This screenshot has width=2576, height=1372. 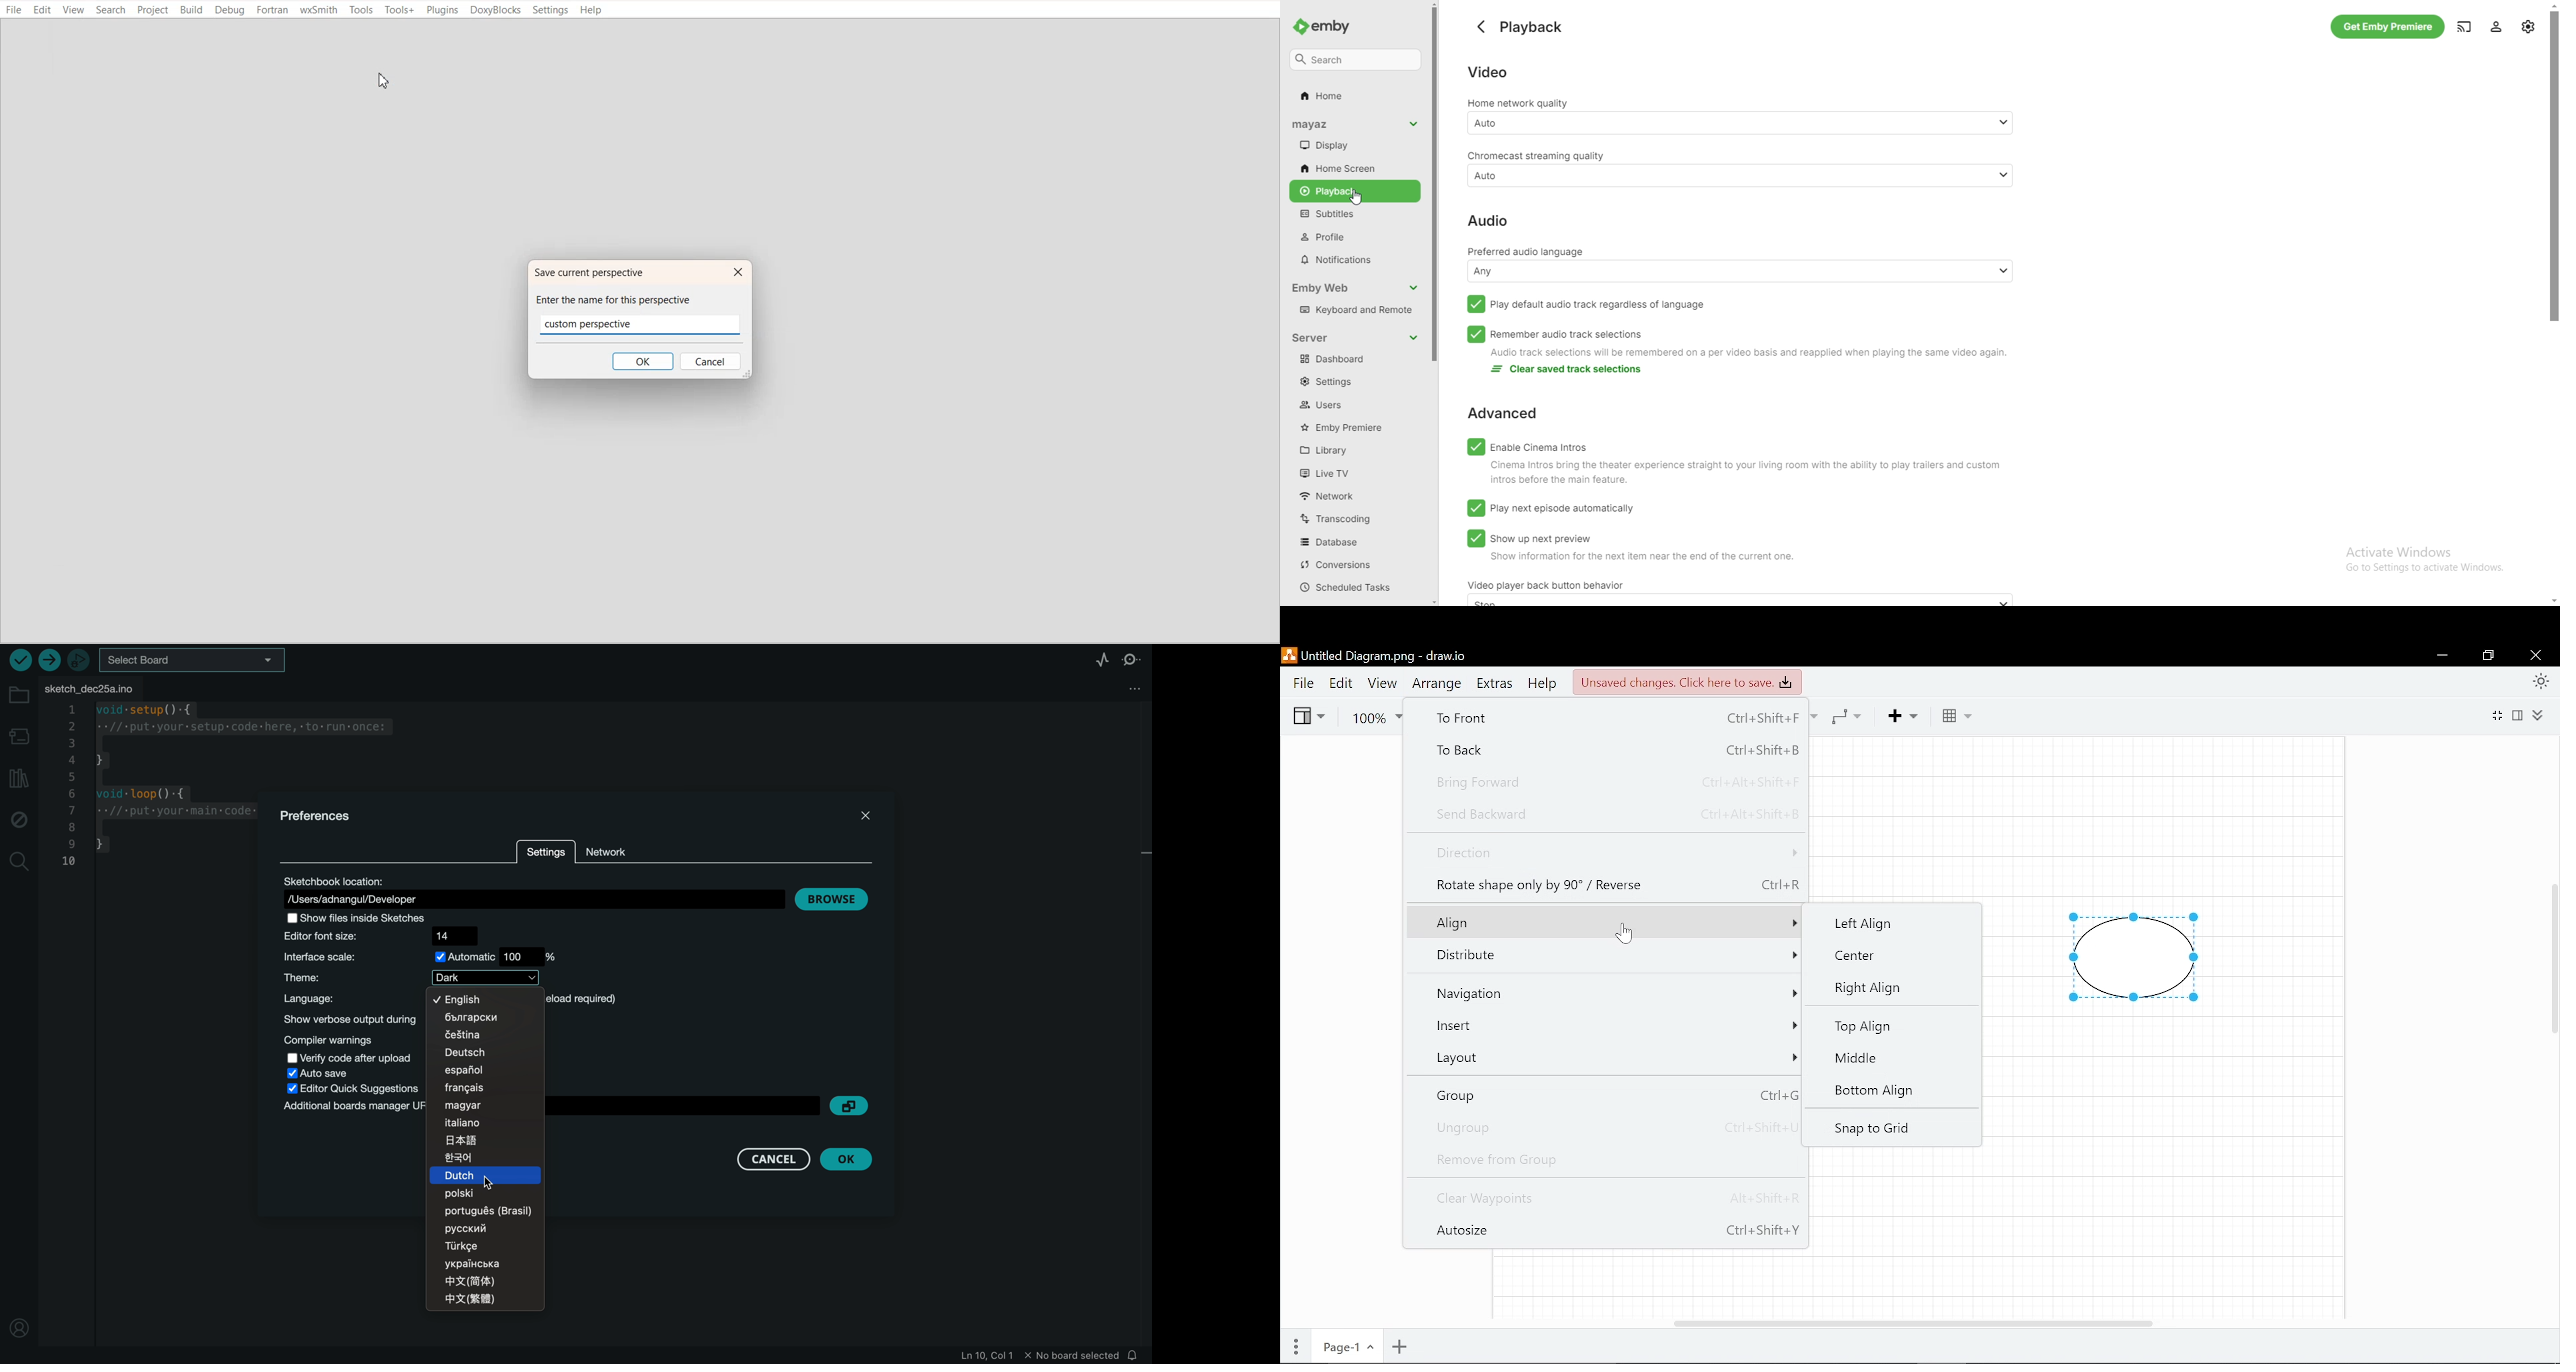 I want to click on Custom perspective, so click(x=599, y=321).